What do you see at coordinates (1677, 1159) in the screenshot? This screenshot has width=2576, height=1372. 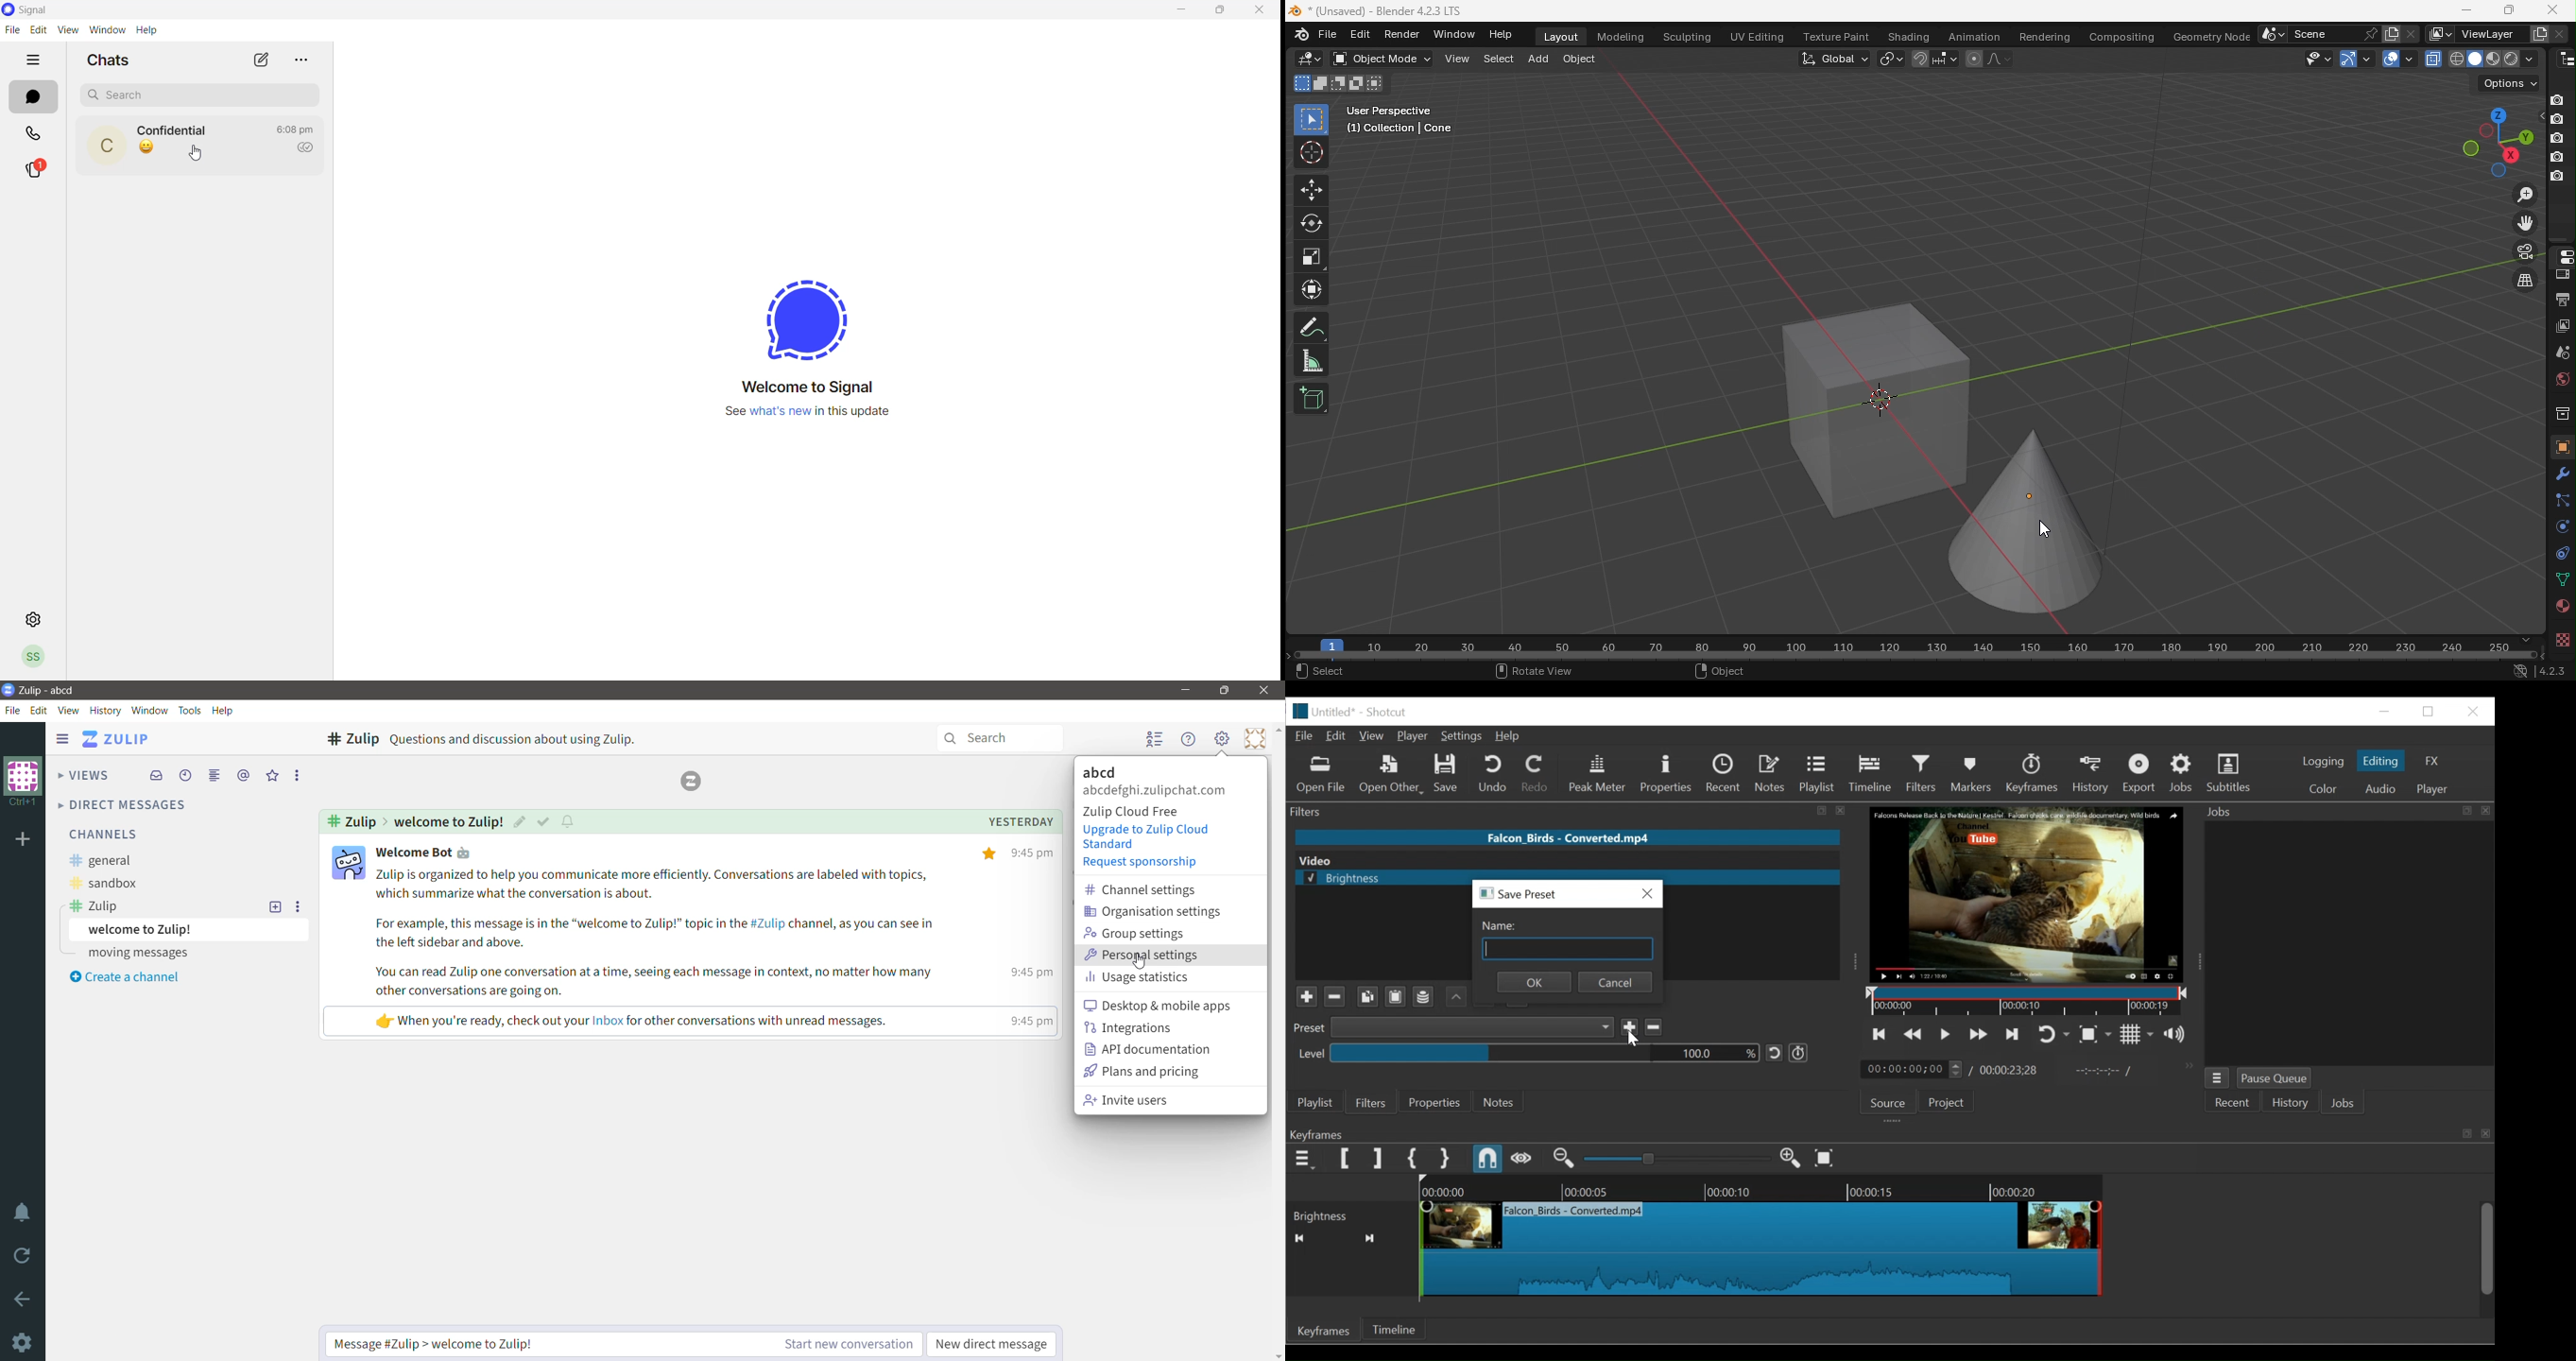 I see `Zoom keyframe slider` at bounding box center [1677, 1159].